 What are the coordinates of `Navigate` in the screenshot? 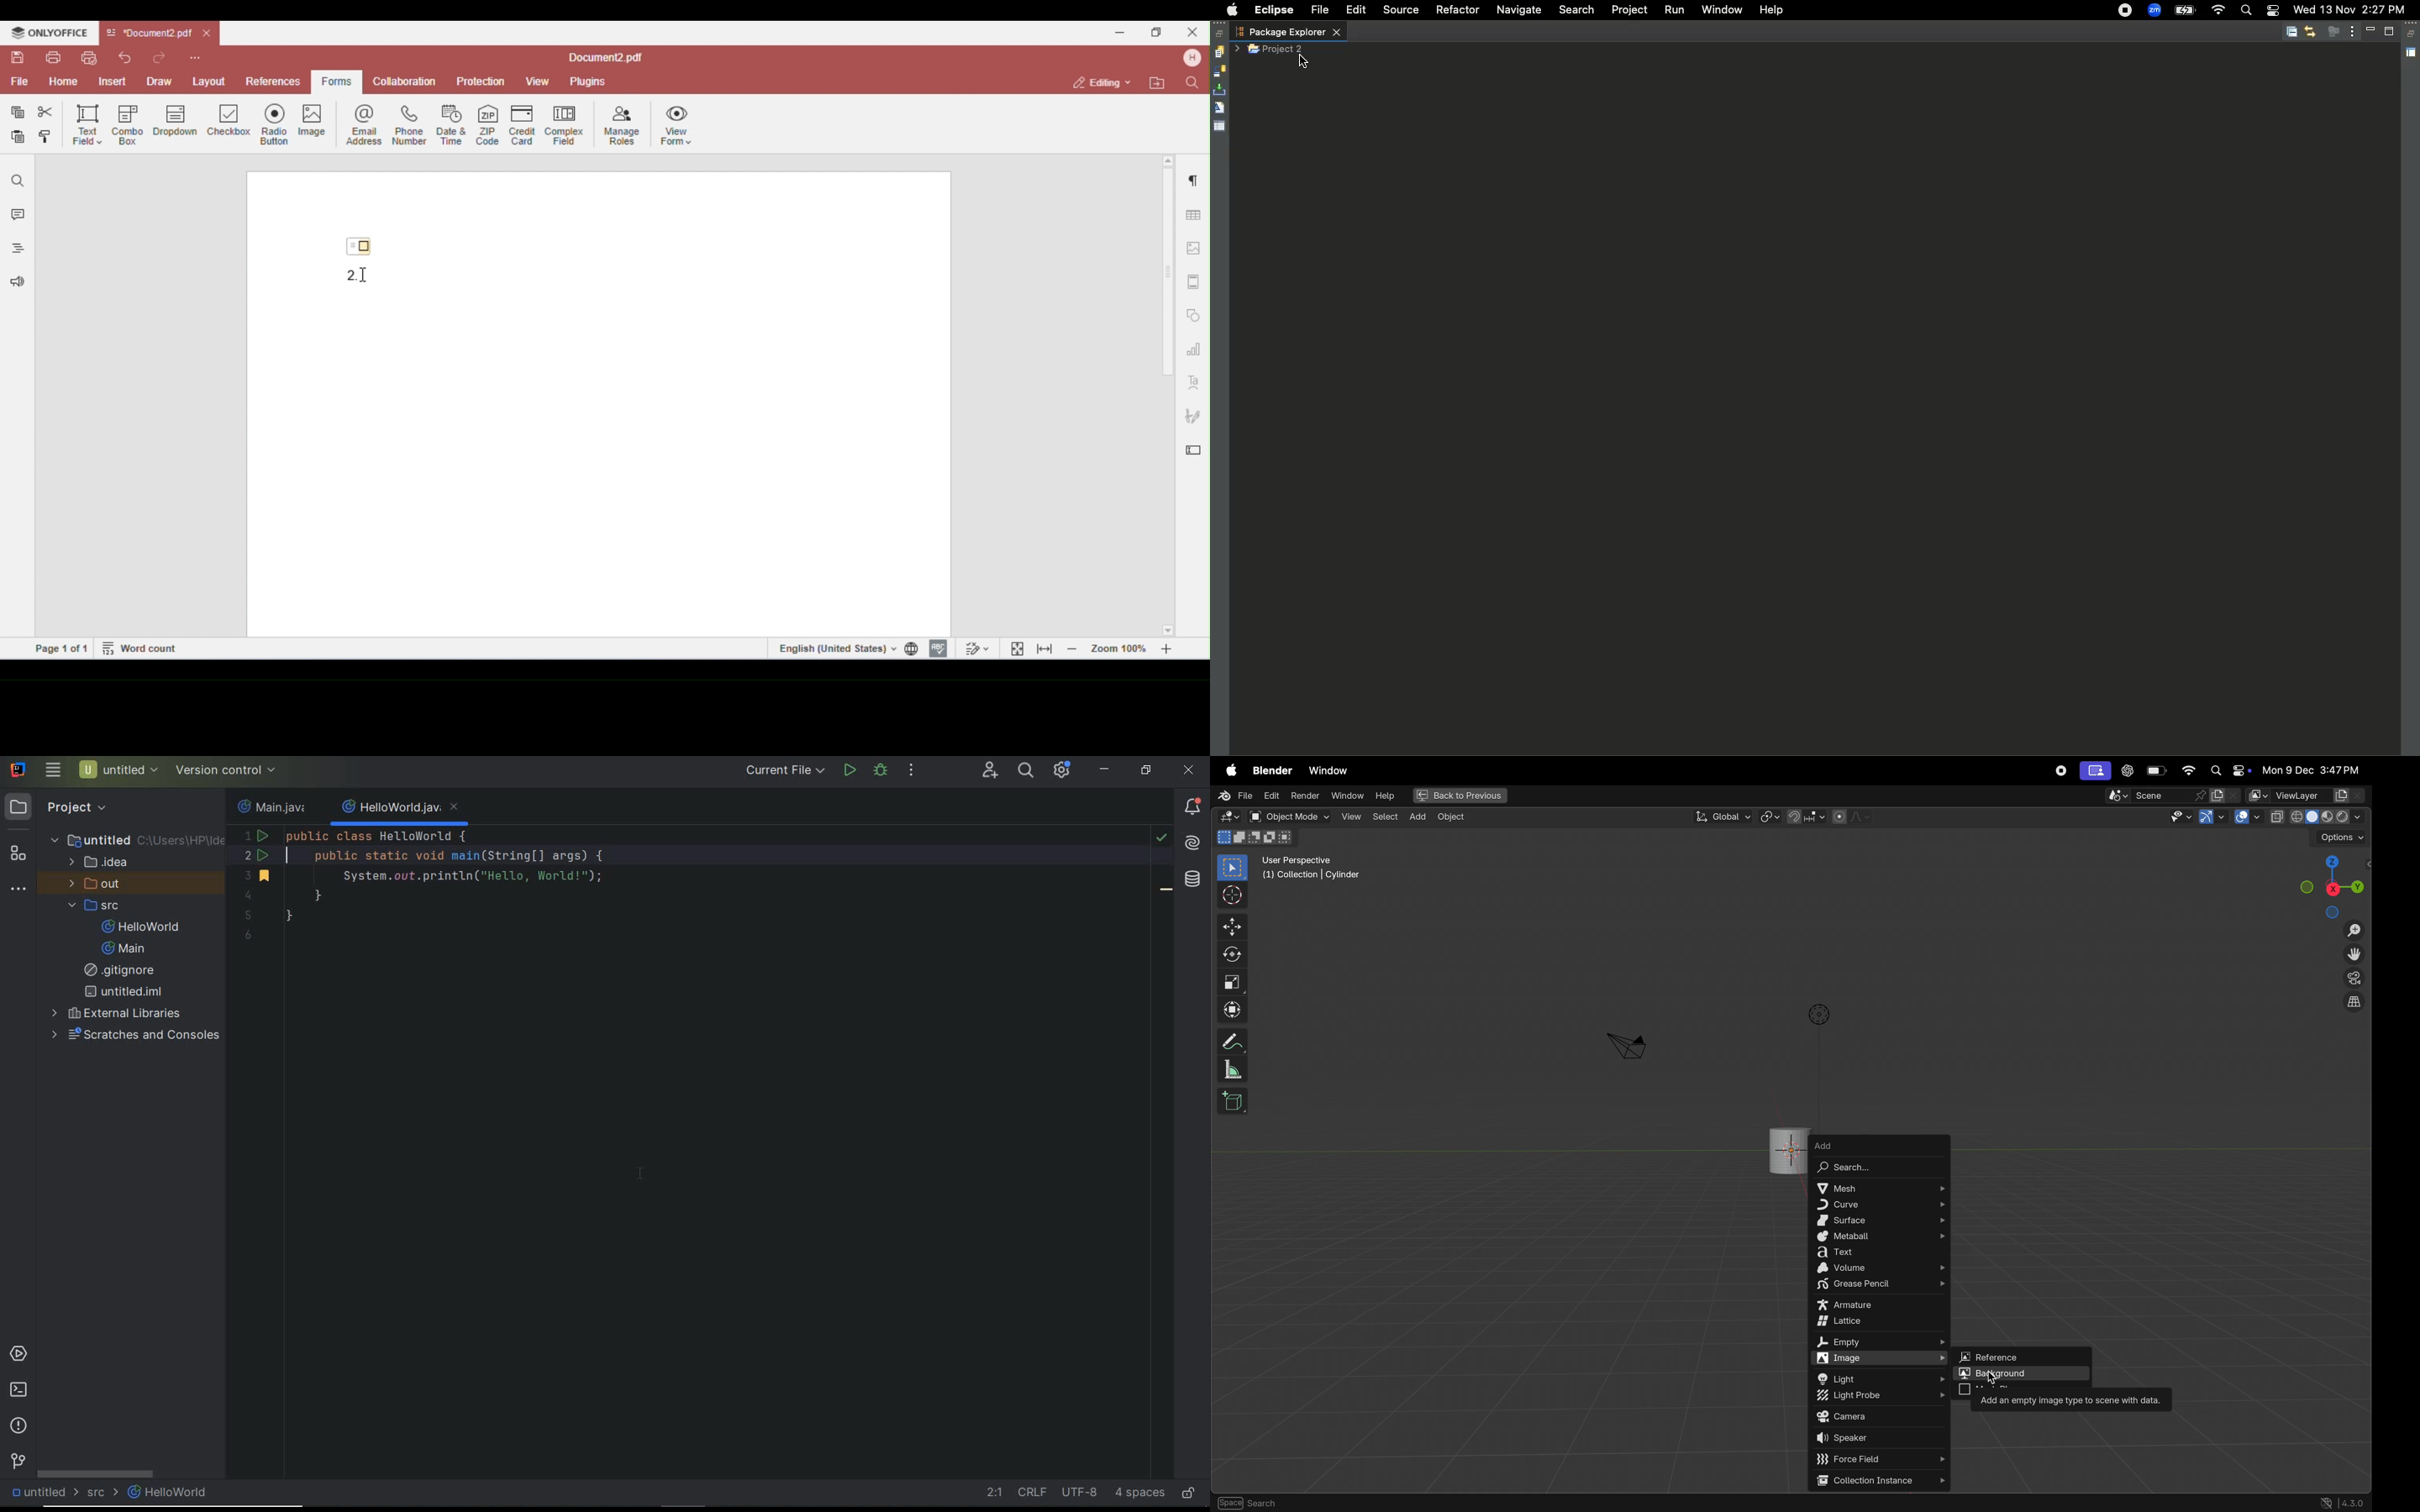 It's located at (1518, 11).